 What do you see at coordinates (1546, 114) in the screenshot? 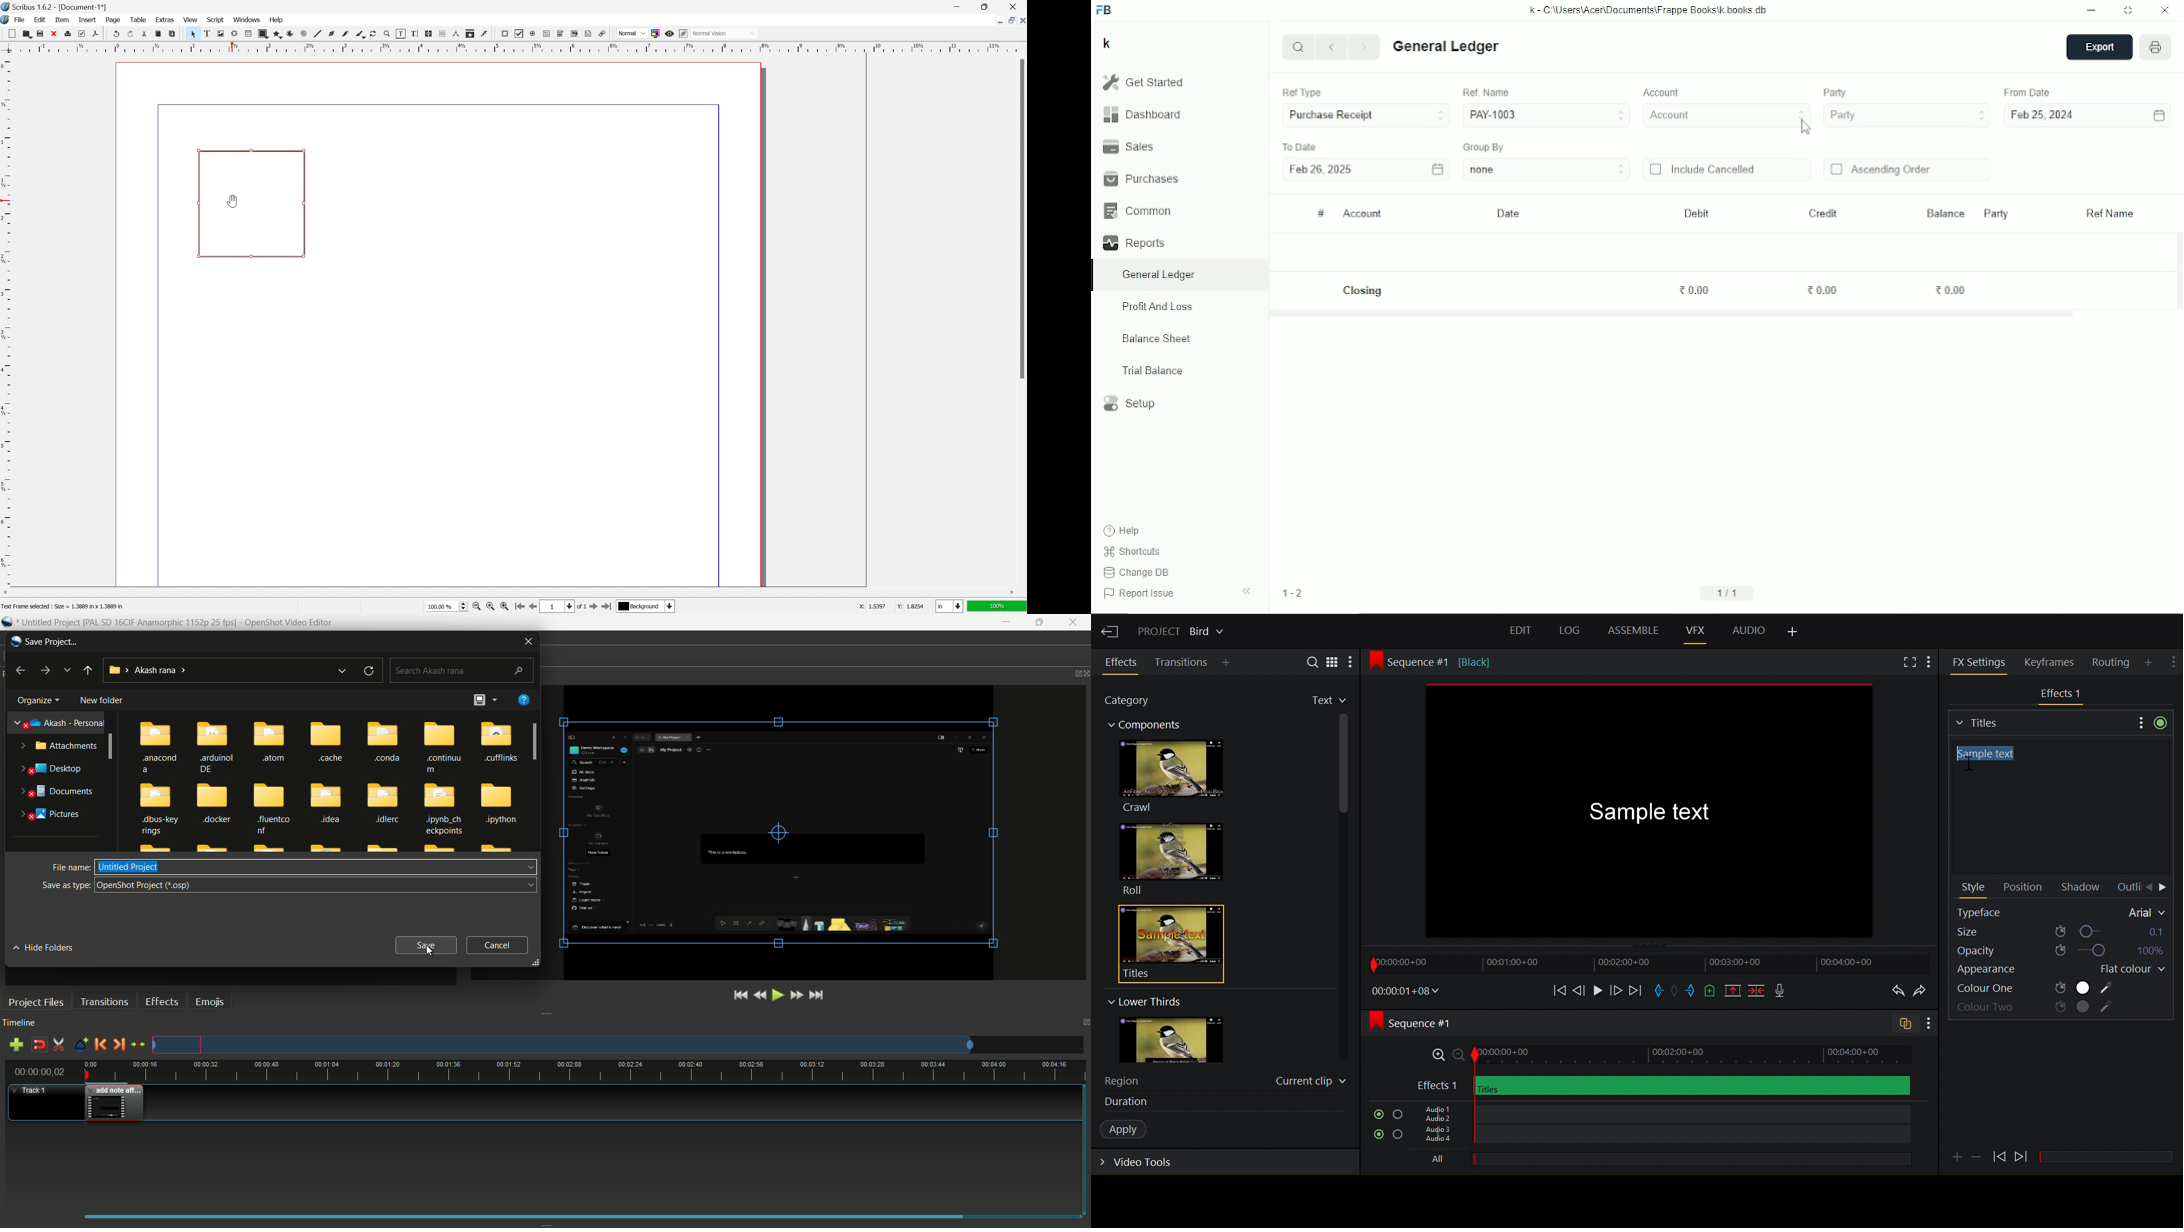
I see `PAY-1003` at bounding box center [1546, 114].